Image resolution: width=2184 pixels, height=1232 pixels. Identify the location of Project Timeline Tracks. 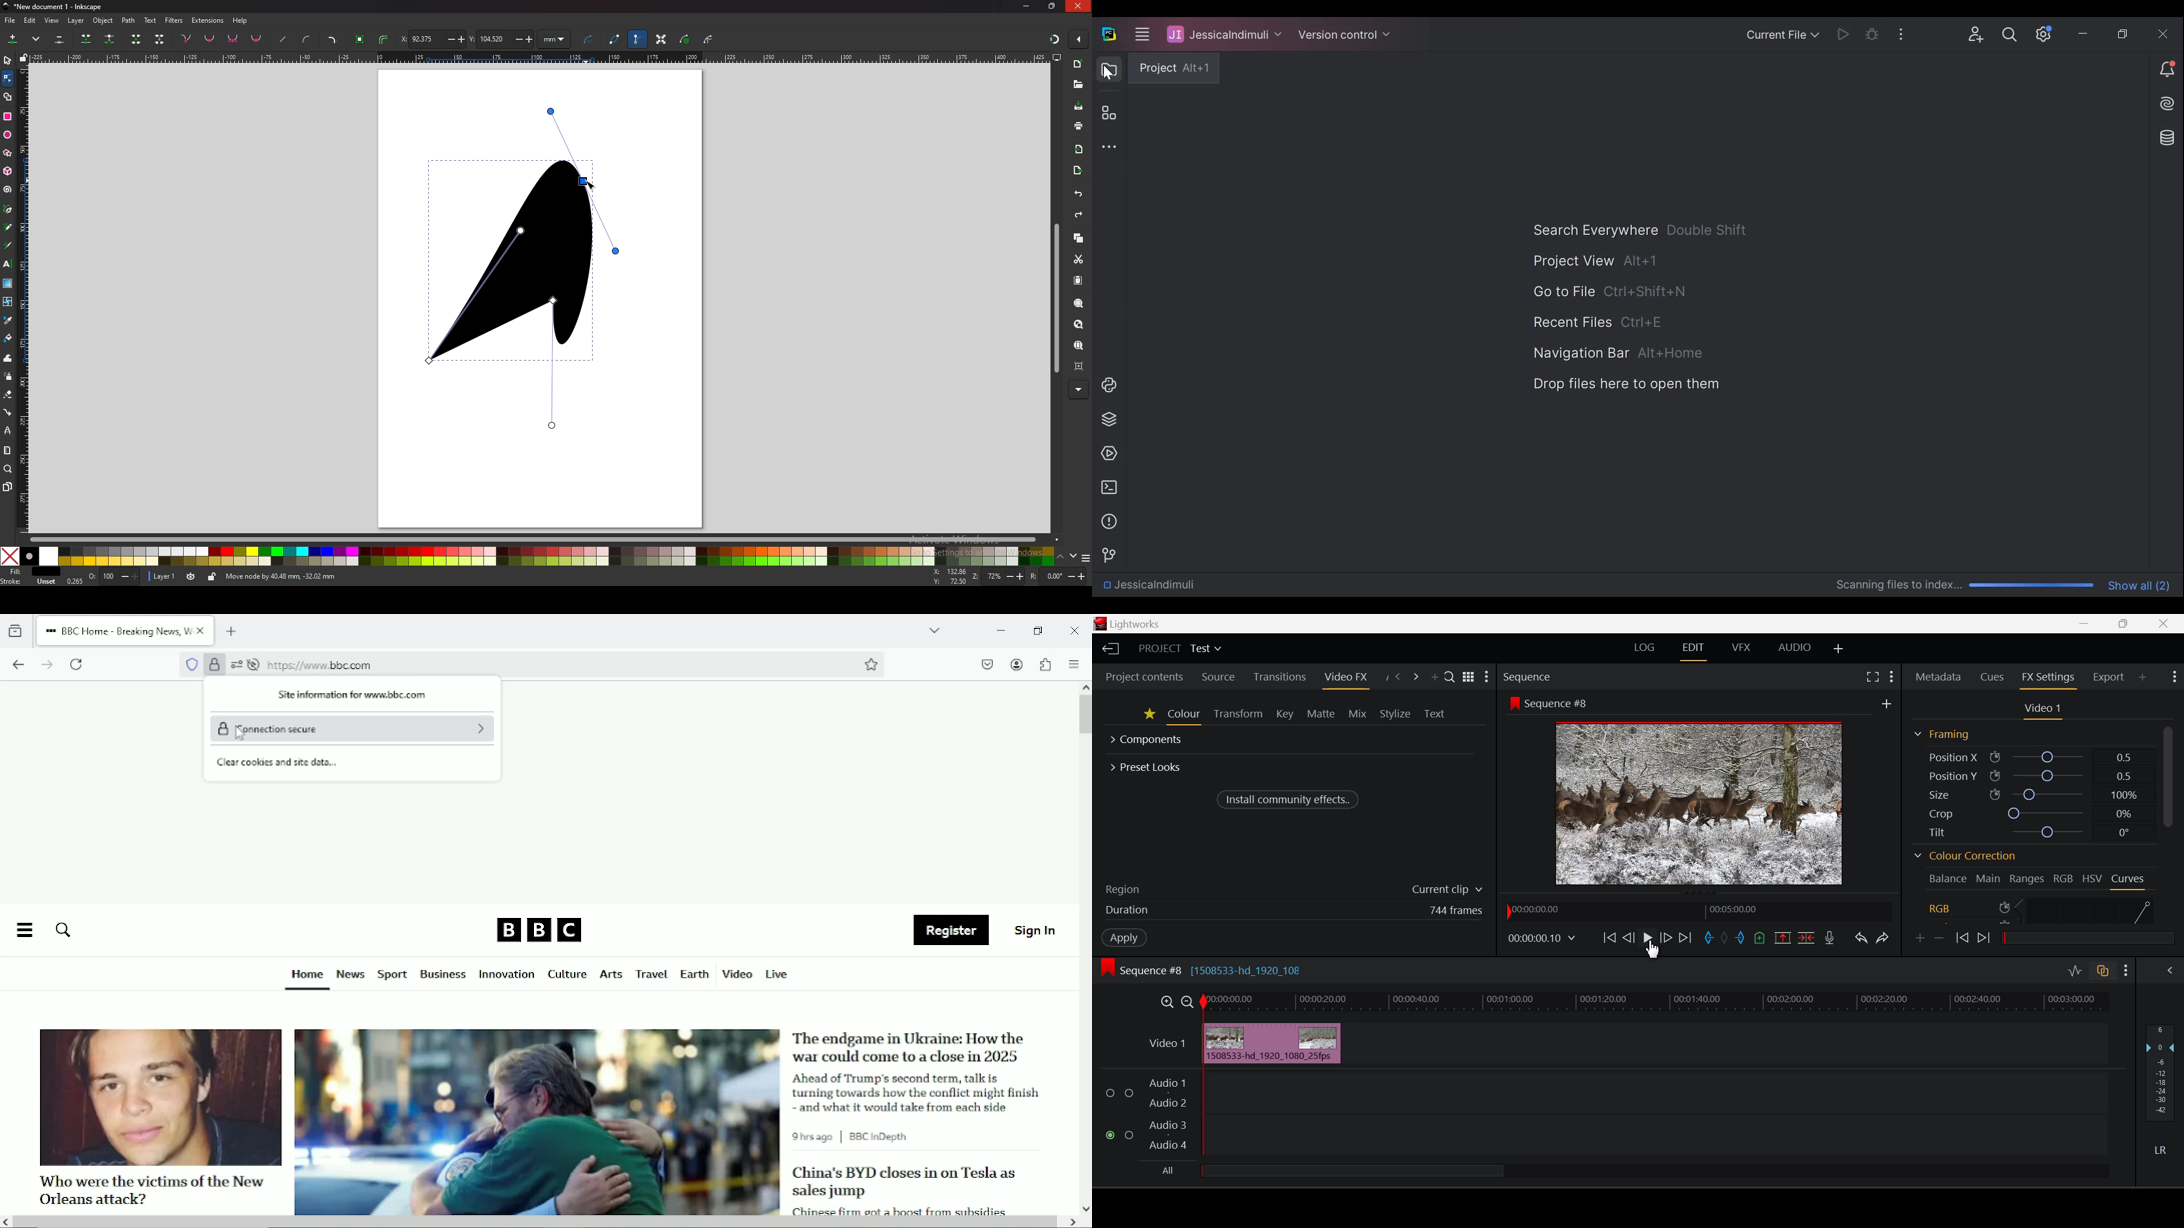
(1655, 1003).